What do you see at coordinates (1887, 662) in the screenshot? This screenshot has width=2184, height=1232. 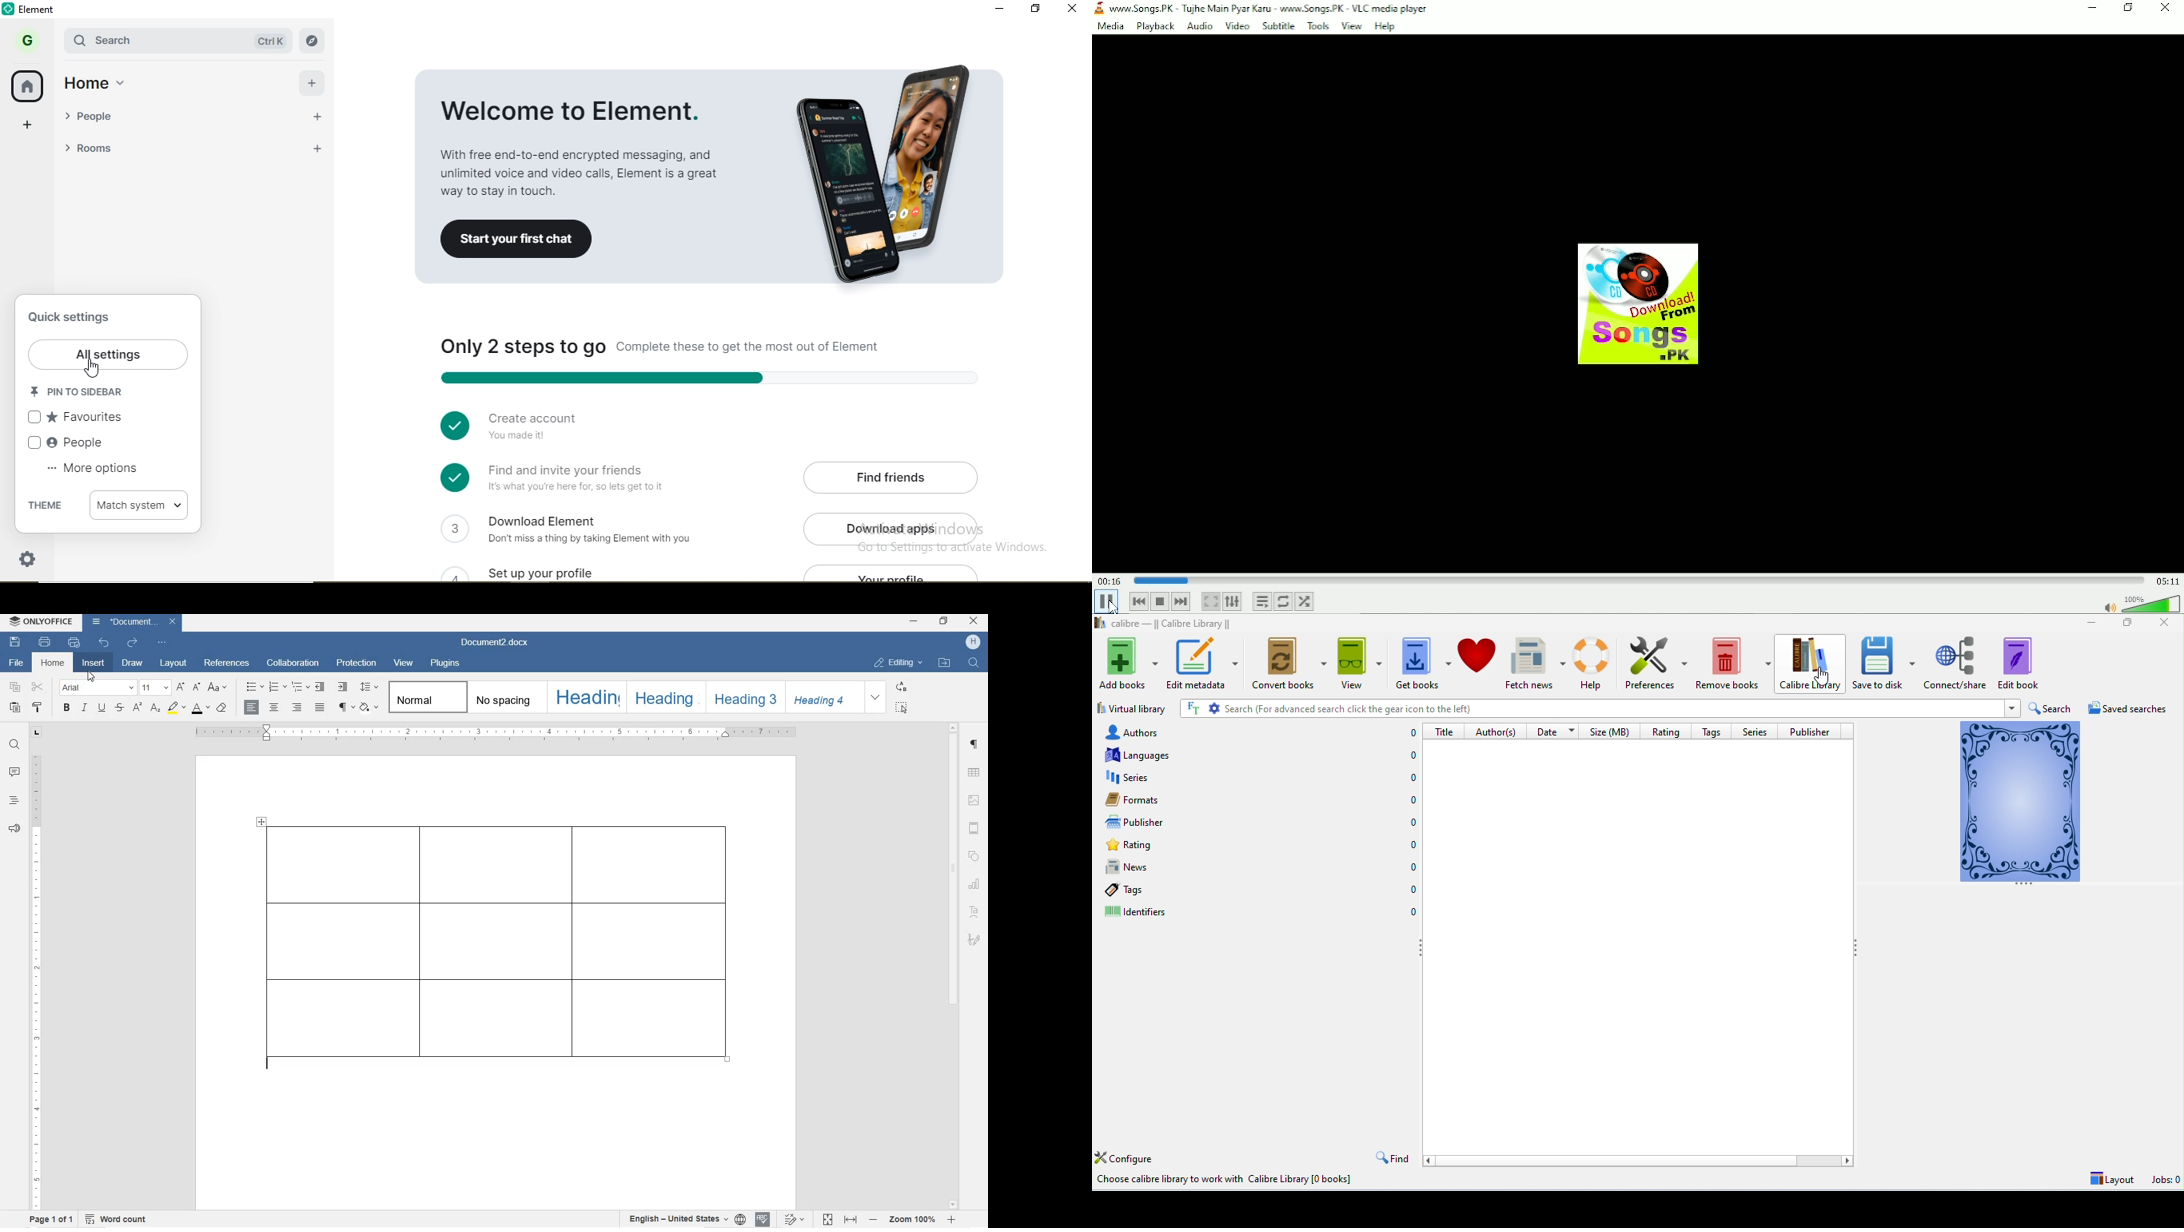 I see `save to disk` at bounding box center [1887, 662].